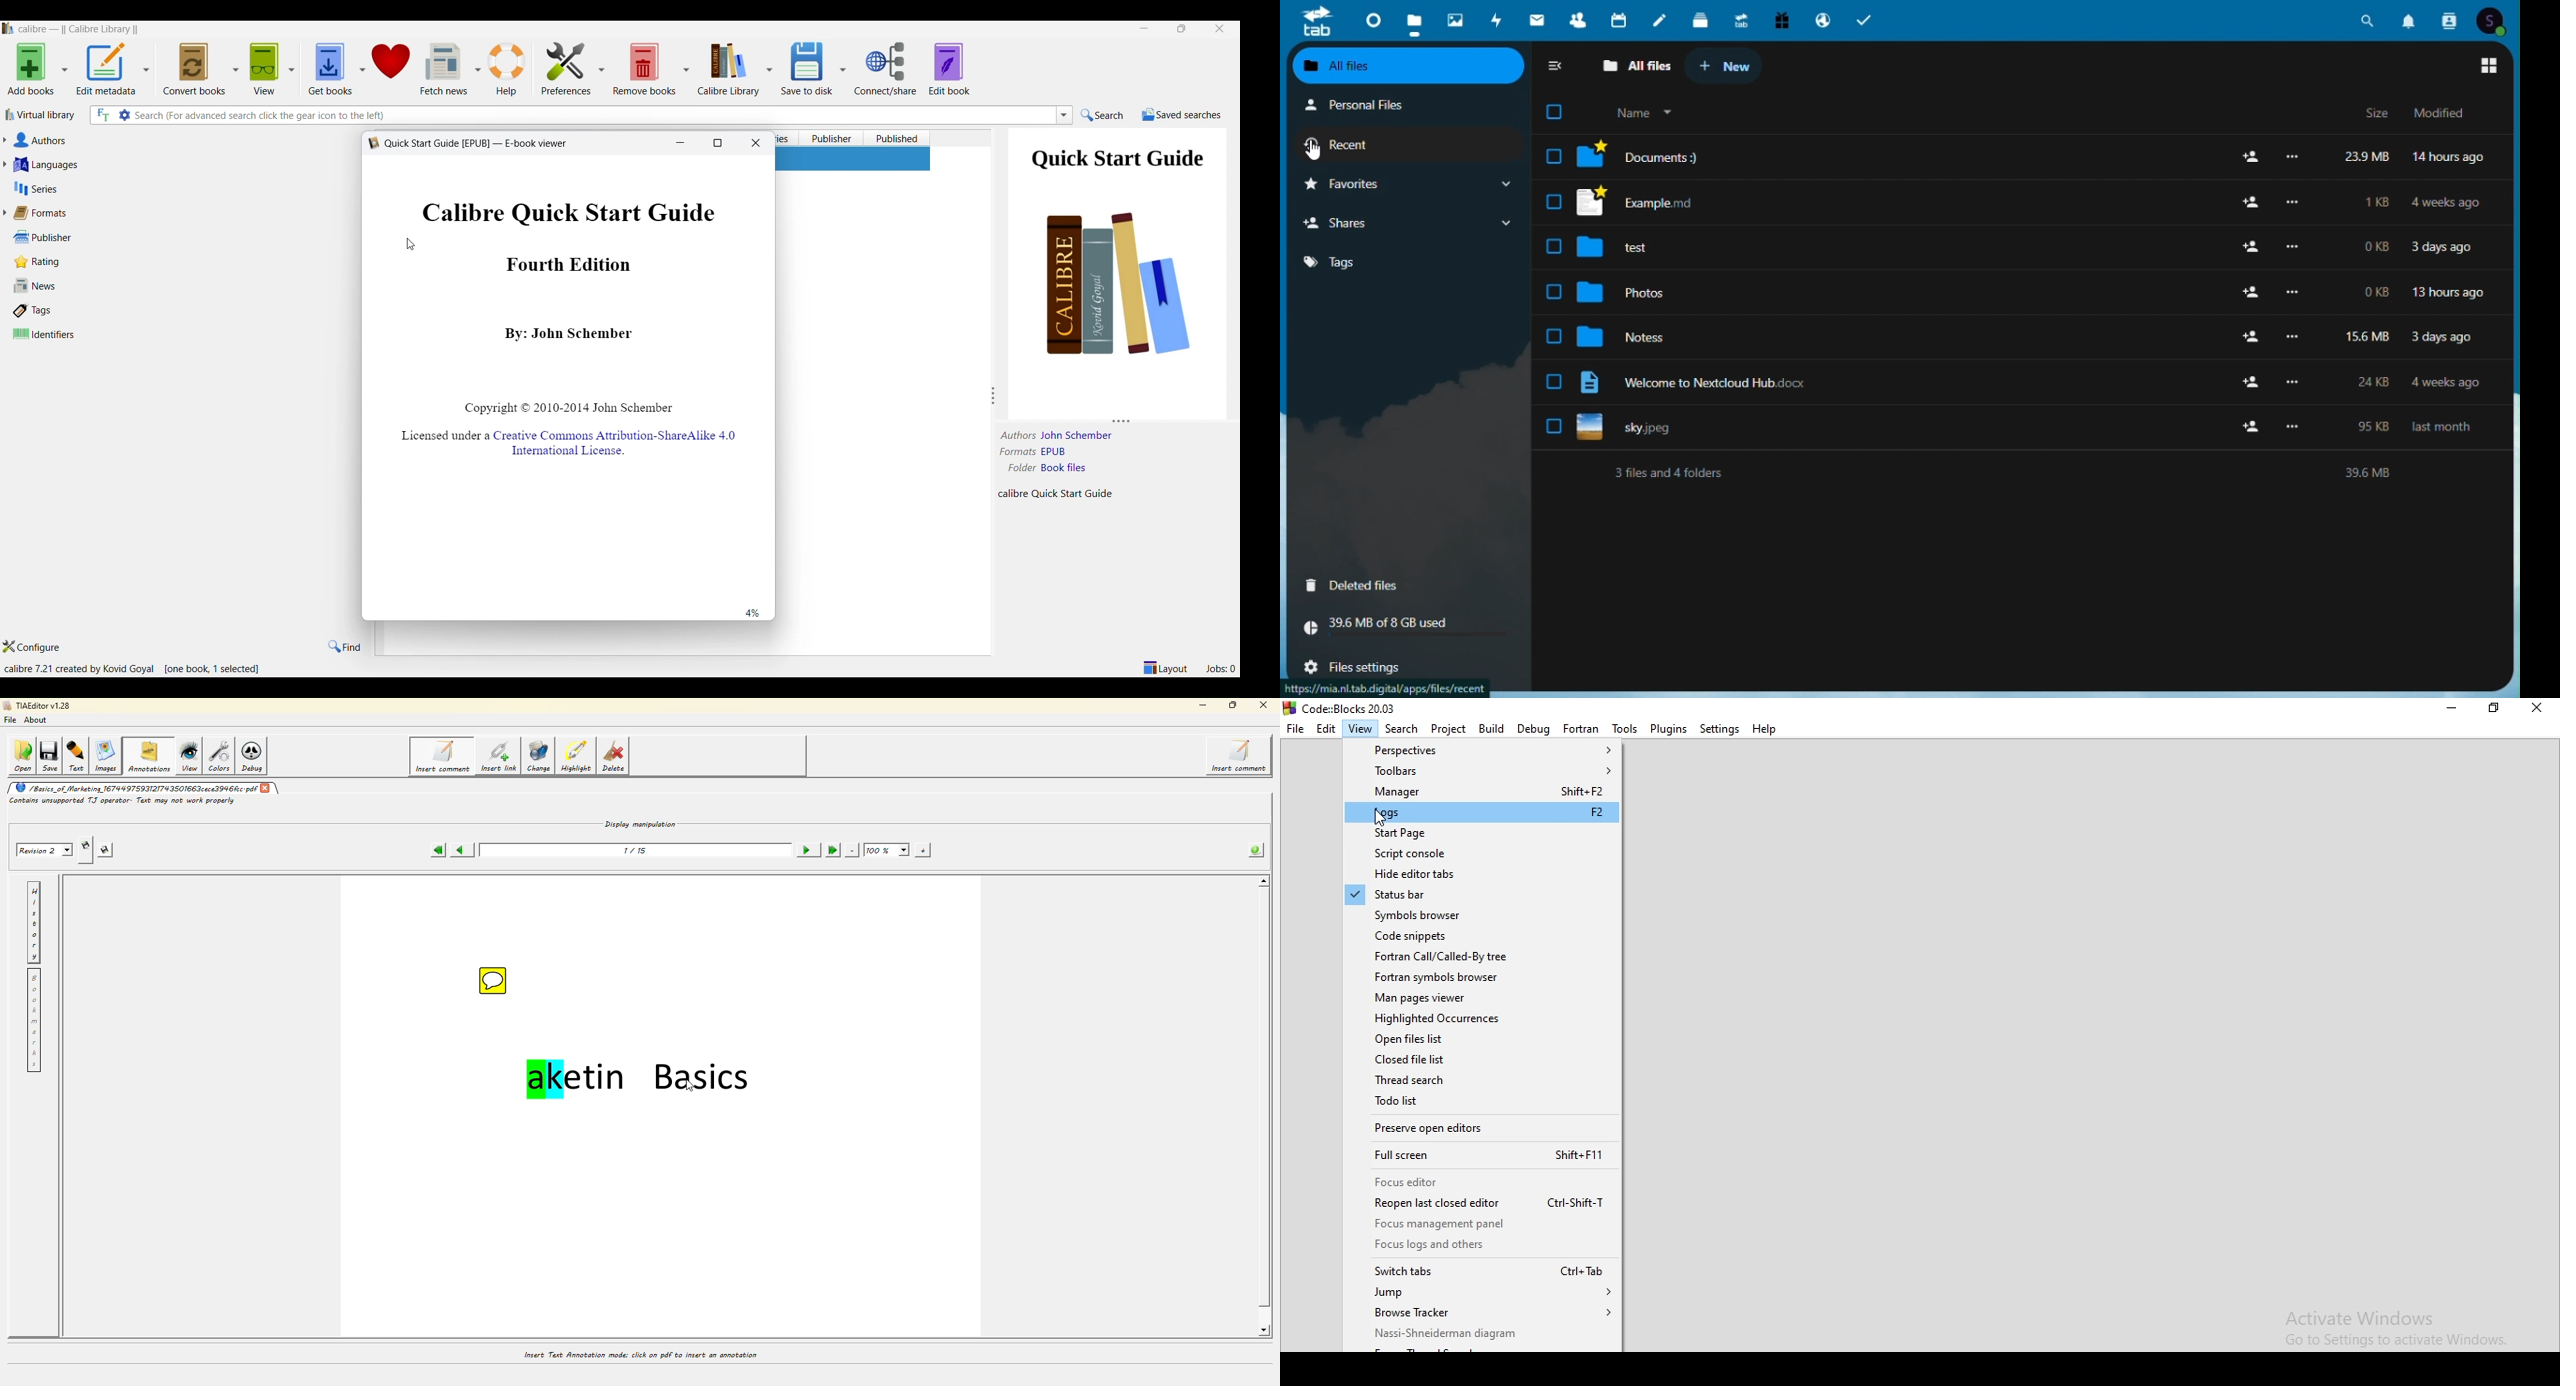  Describe the element at coordinates (995, 396) in the screenshot. I see `resize` at that location.